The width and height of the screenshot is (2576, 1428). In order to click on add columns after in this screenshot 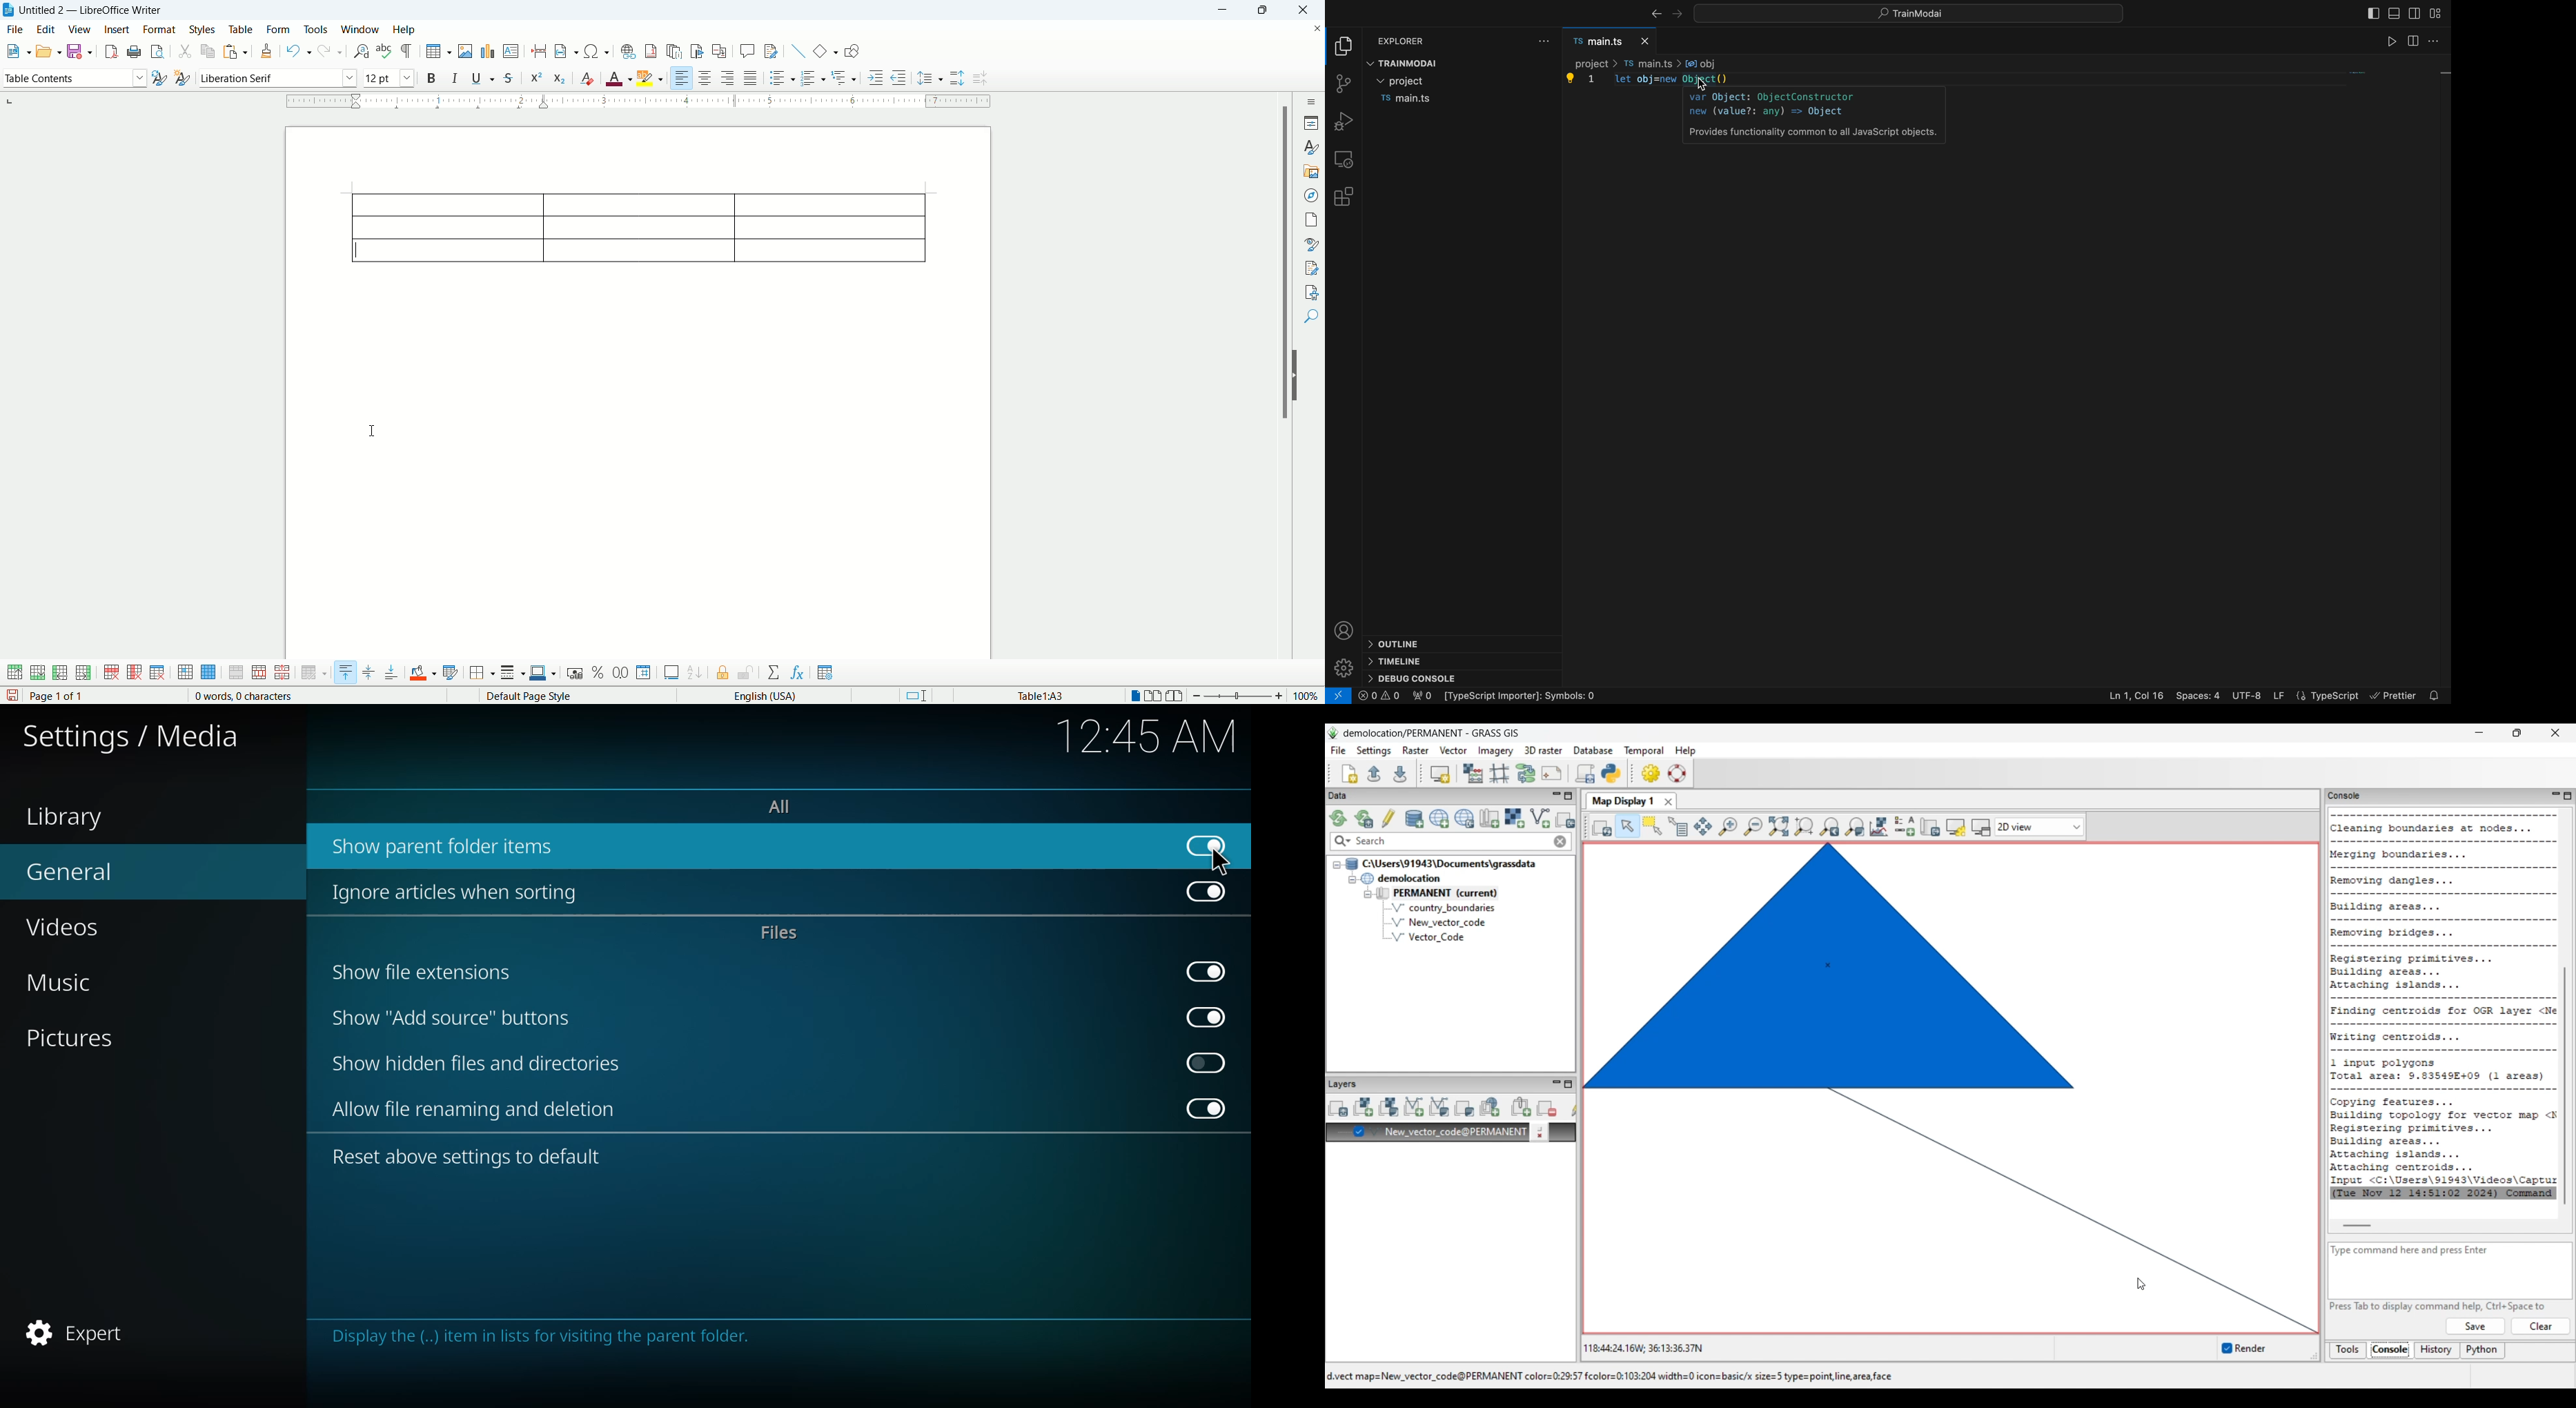, I will do `click(83, 672)`.